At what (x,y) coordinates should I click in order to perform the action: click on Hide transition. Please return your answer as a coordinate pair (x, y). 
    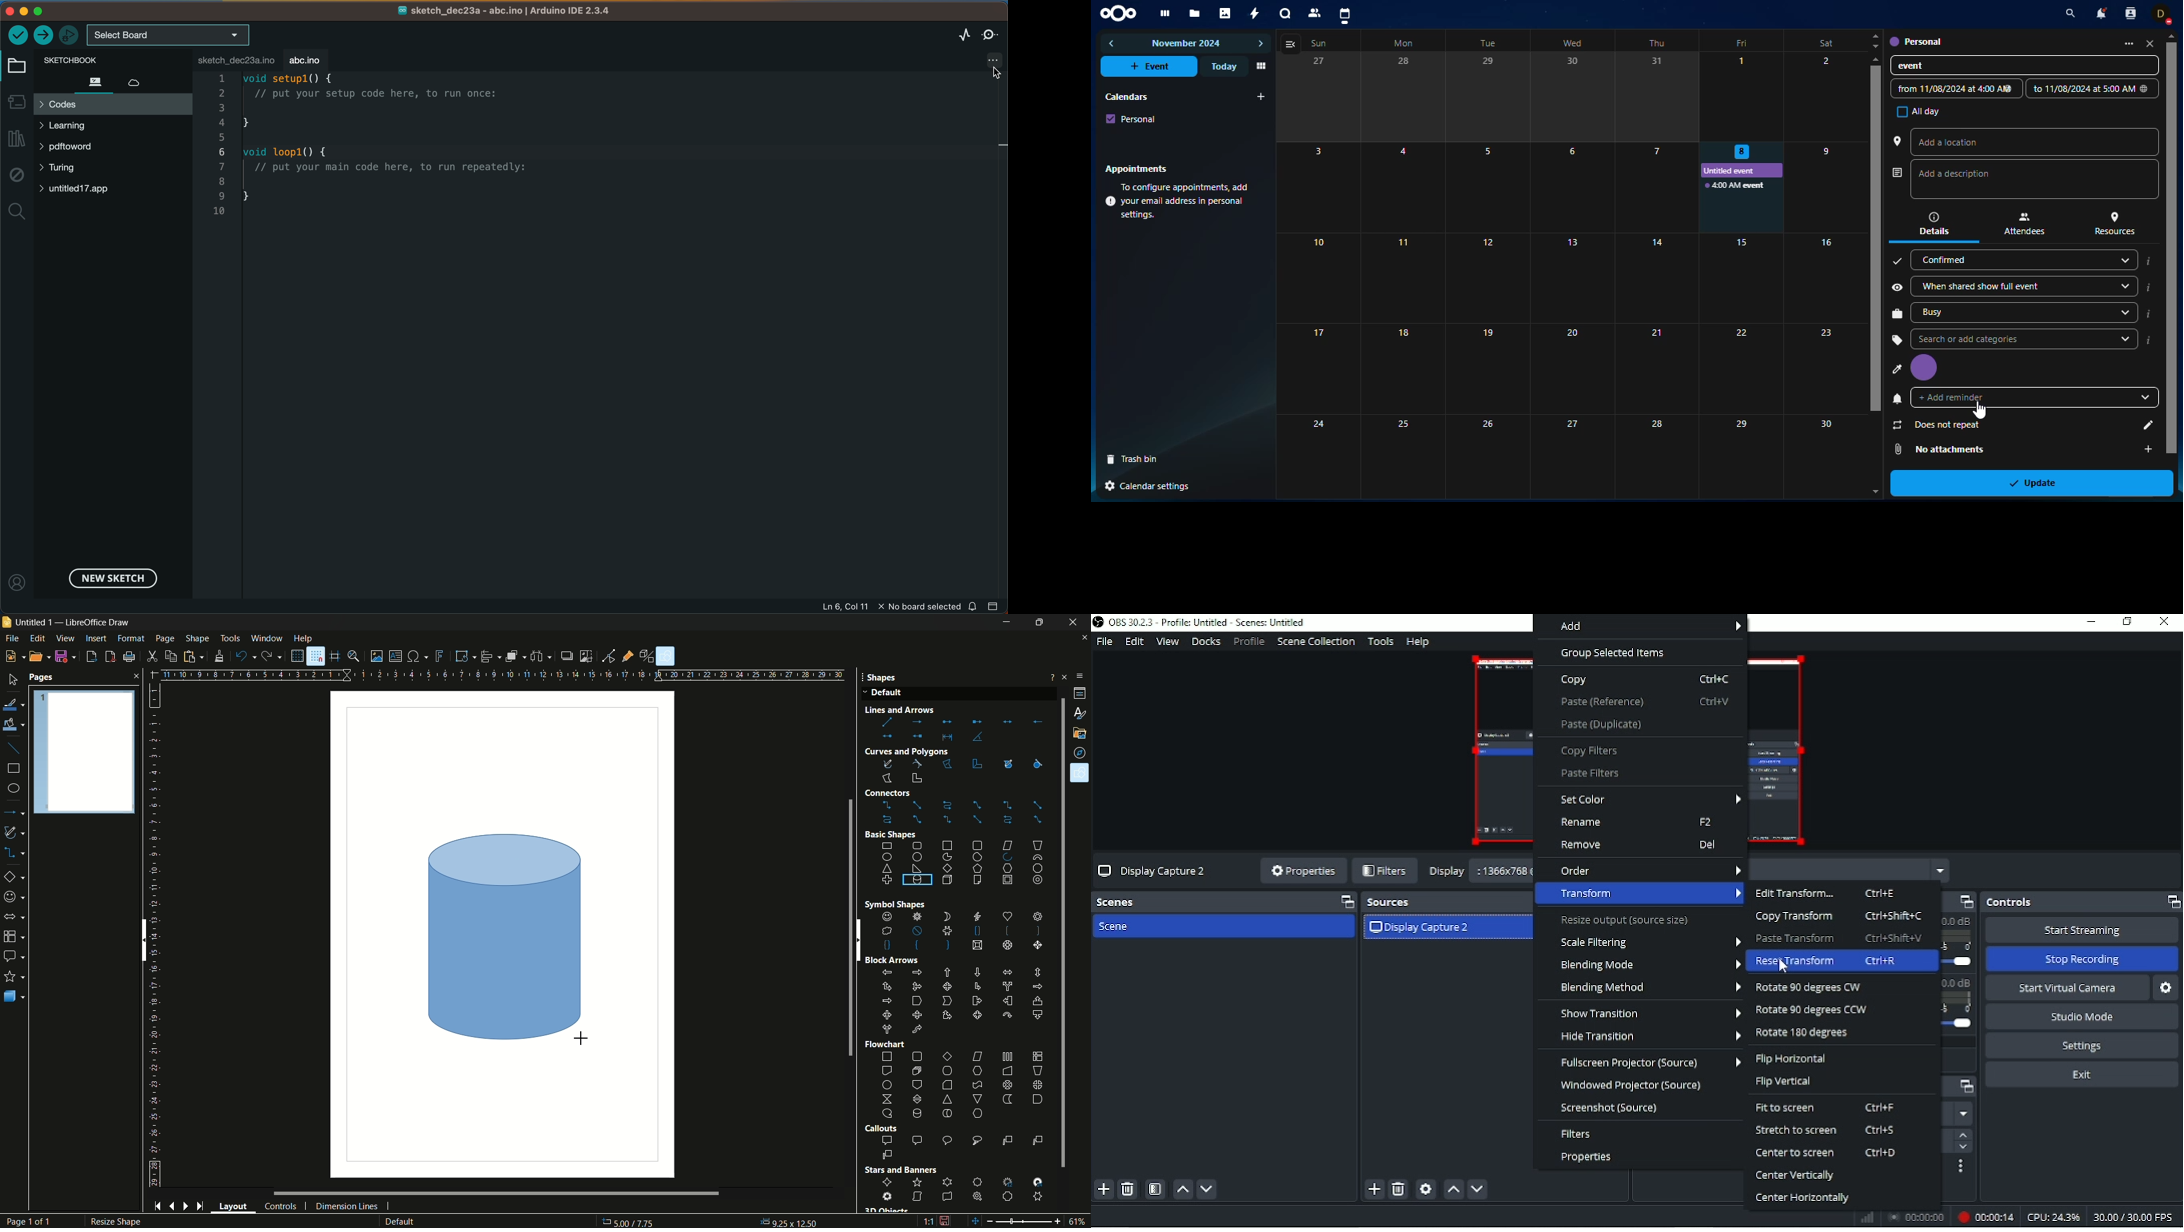
    Looking at the image, I should click on (1649, 1036).